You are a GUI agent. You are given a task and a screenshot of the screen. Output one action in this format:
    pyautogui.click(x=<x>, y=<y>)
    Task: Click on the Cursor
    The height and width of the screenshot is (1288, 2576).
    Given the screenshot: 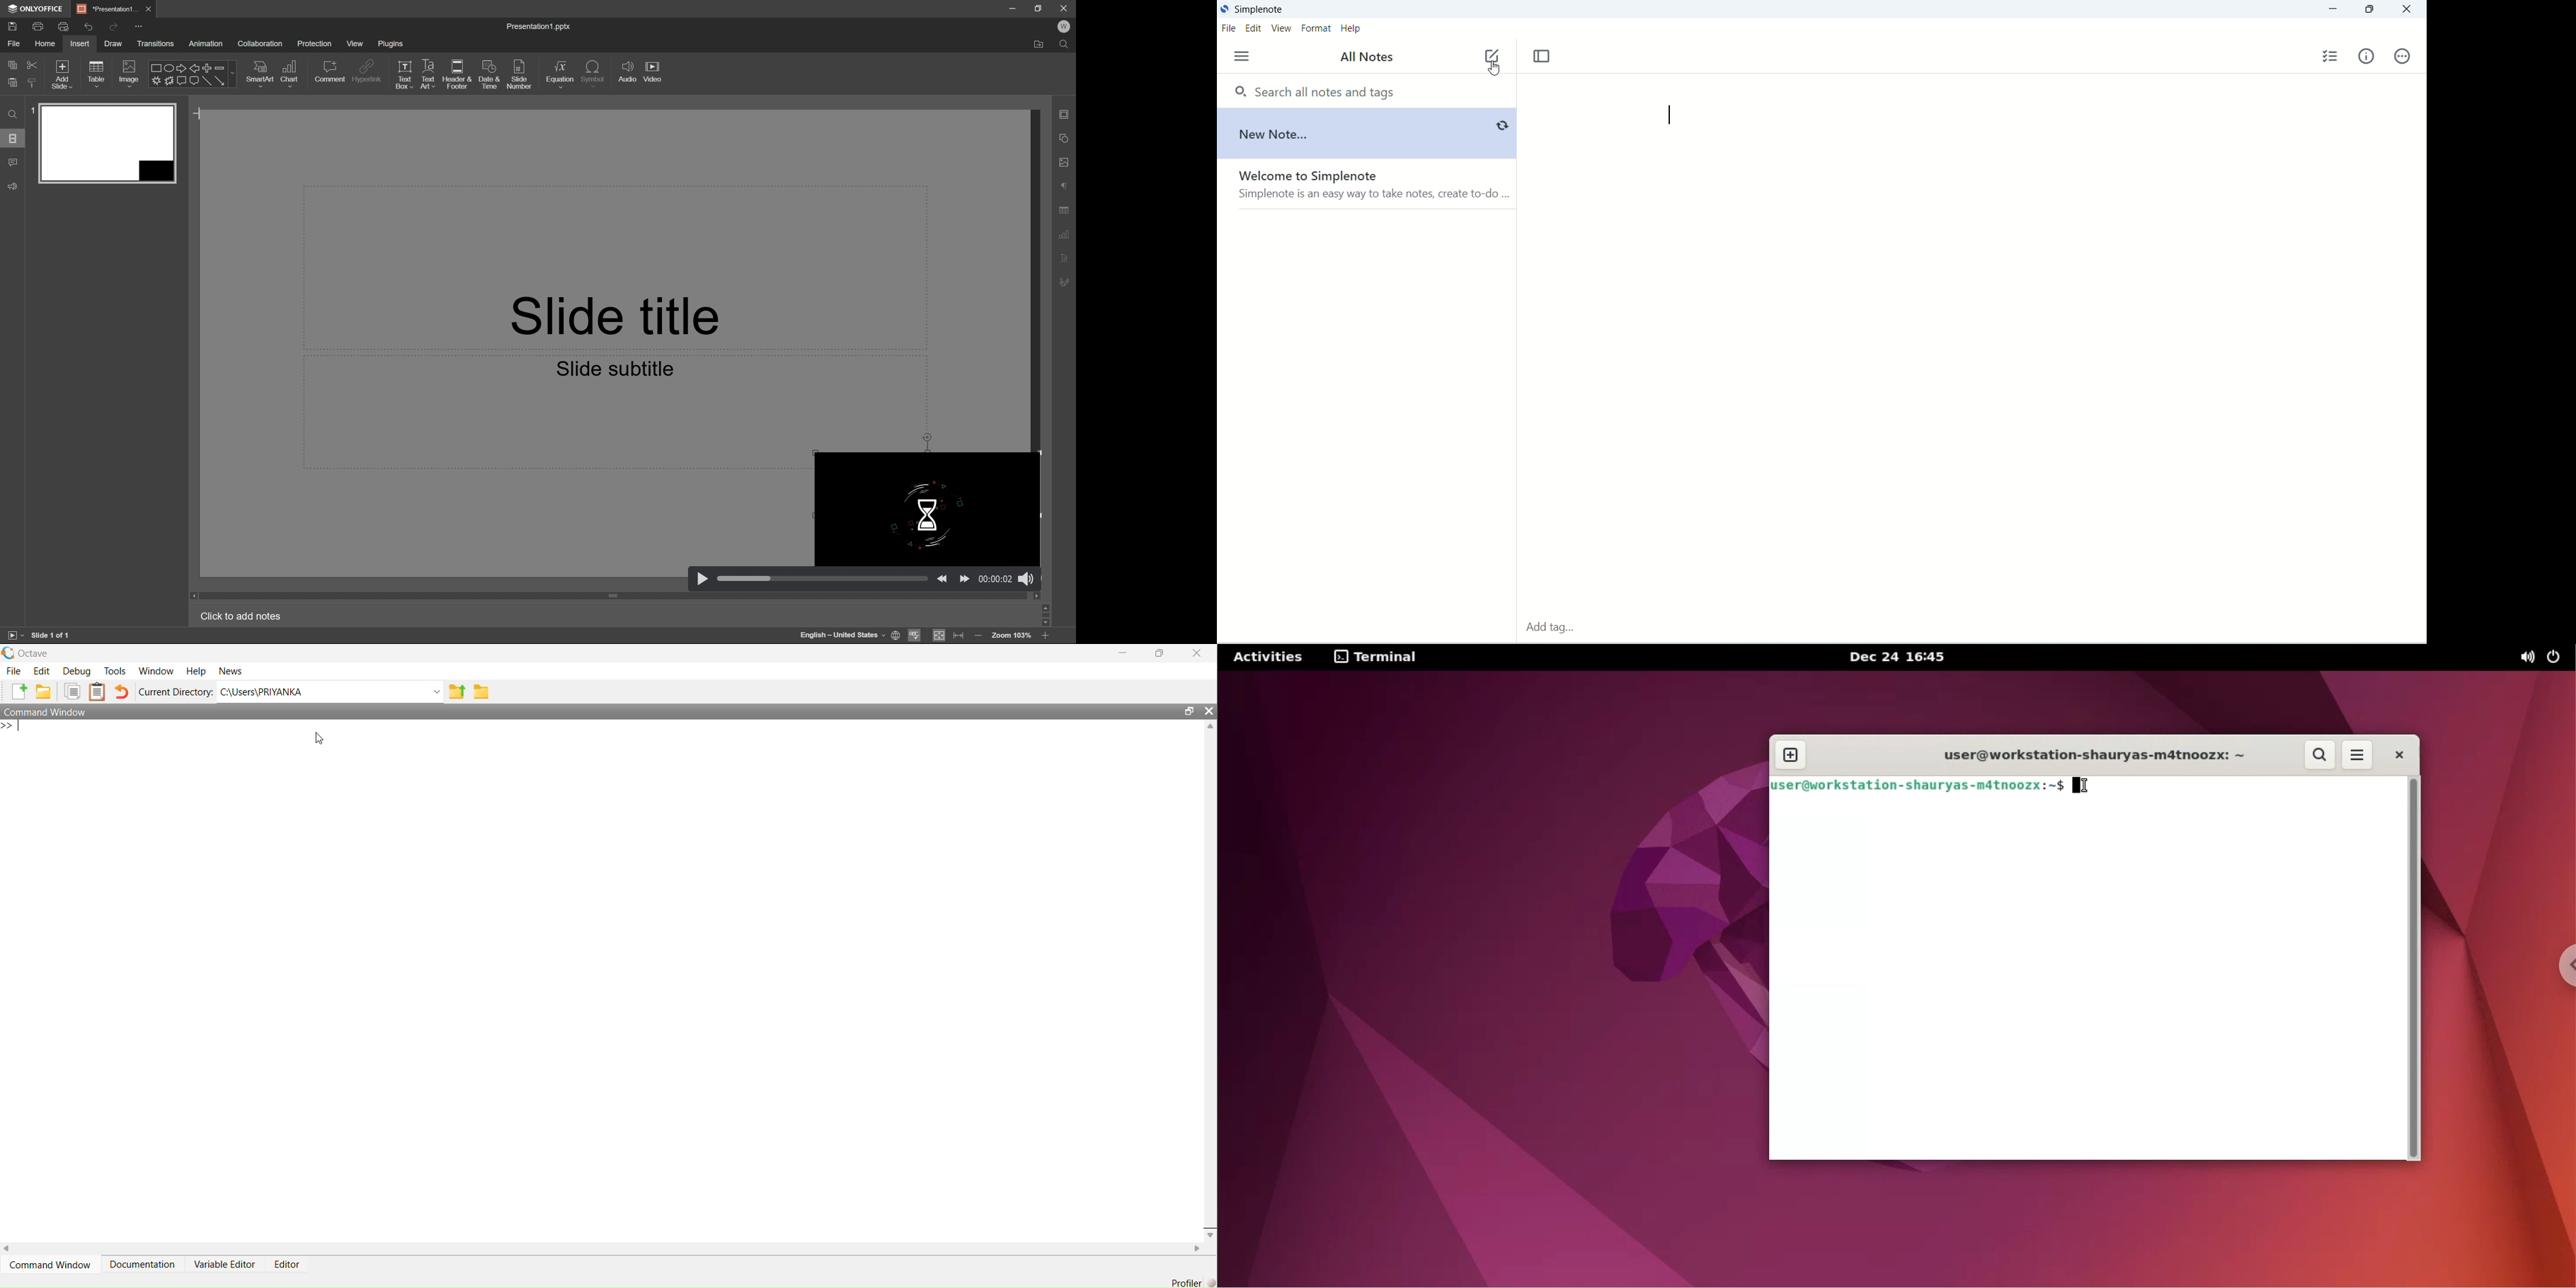 What is the action you would take?
    pyautogui.click(x=314, y=739)
    